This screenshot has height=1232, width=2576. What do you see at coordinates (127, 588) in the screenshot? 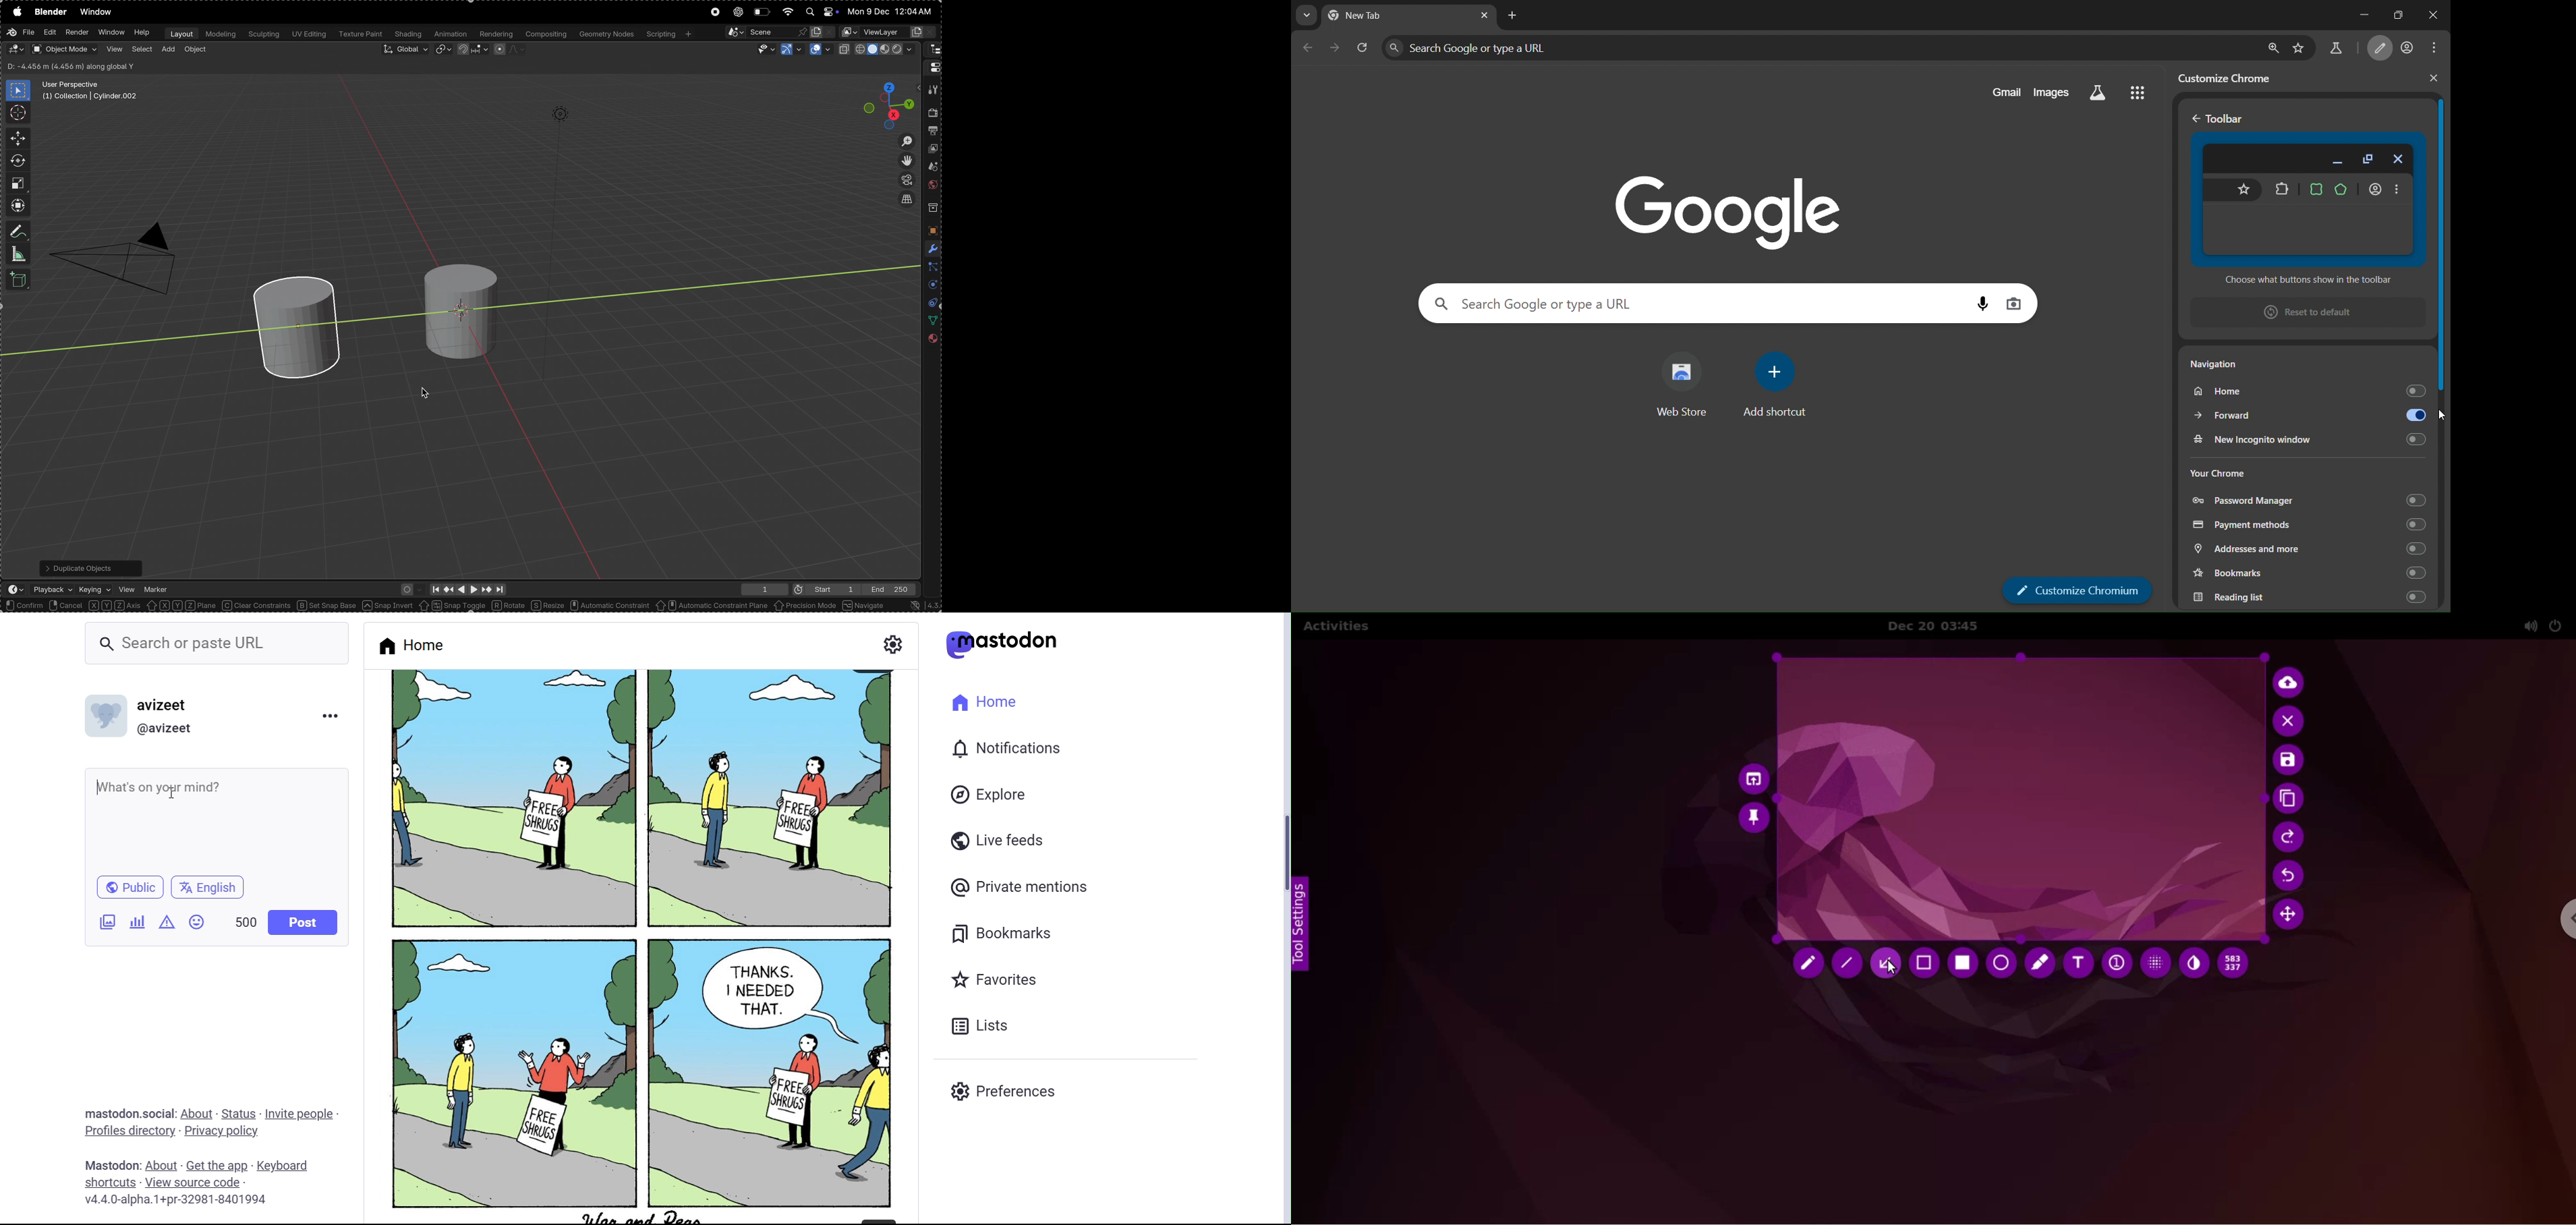
I see `view` at bounding box center [127, 588].